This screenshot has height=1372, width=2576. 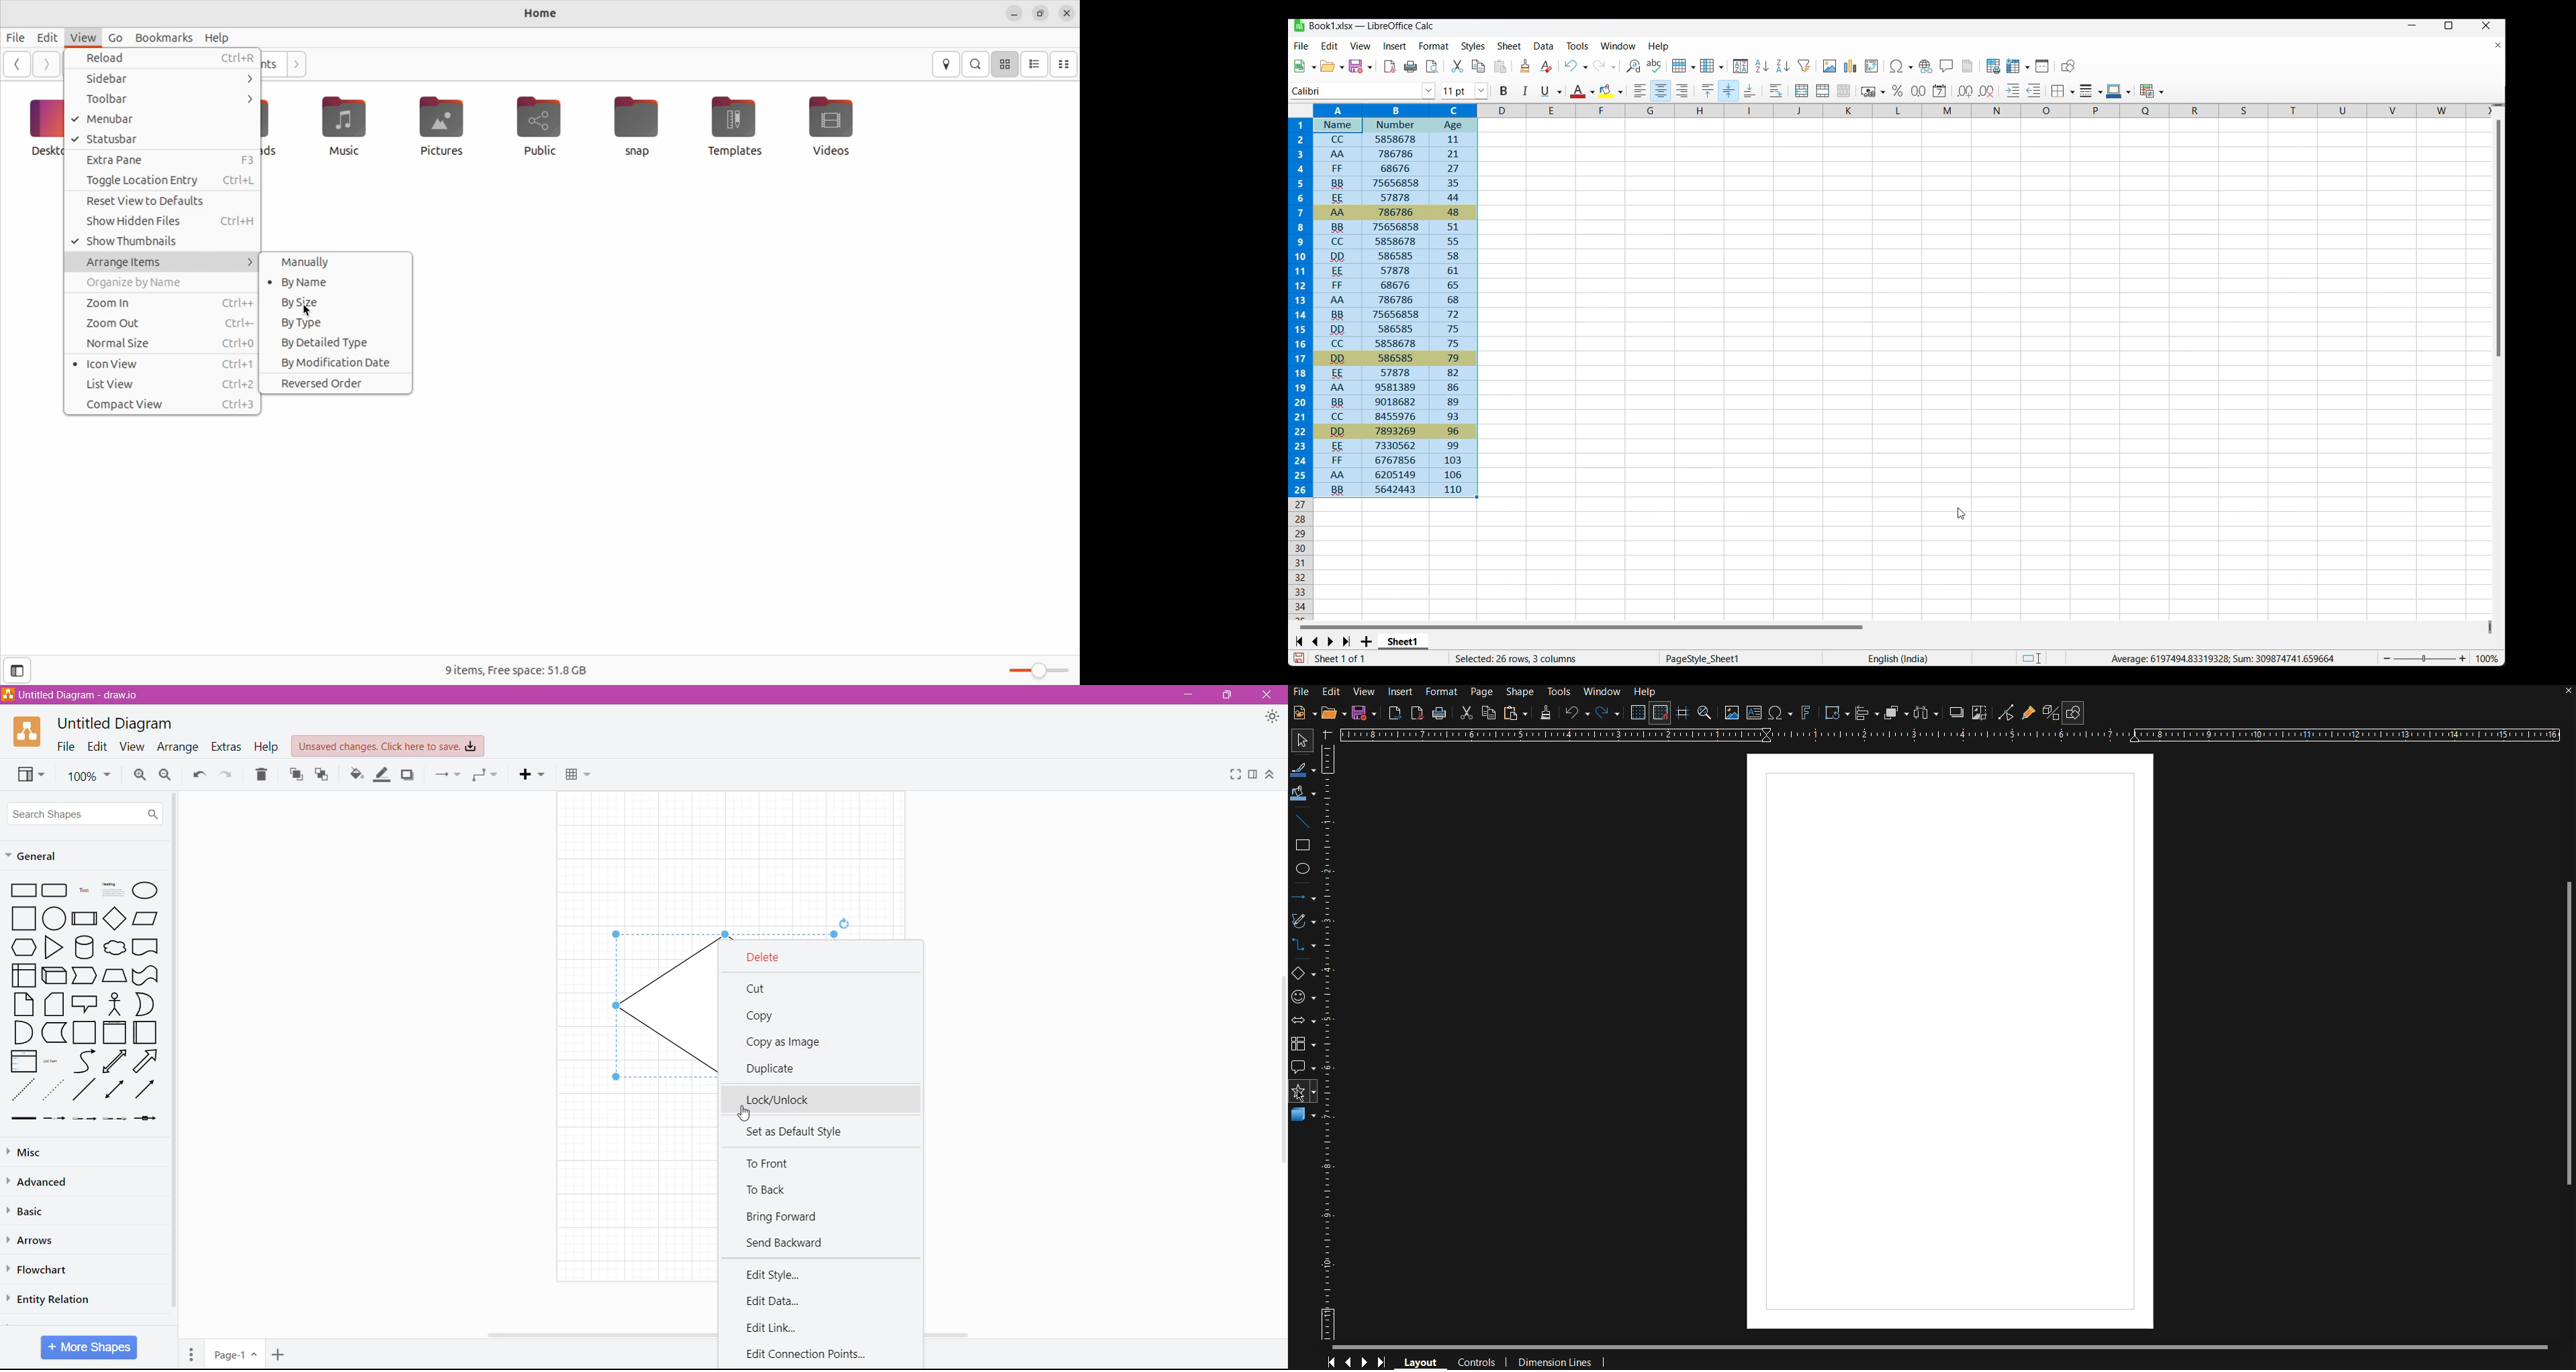 I want to click on Zoom In, so click(x=139, y=775).